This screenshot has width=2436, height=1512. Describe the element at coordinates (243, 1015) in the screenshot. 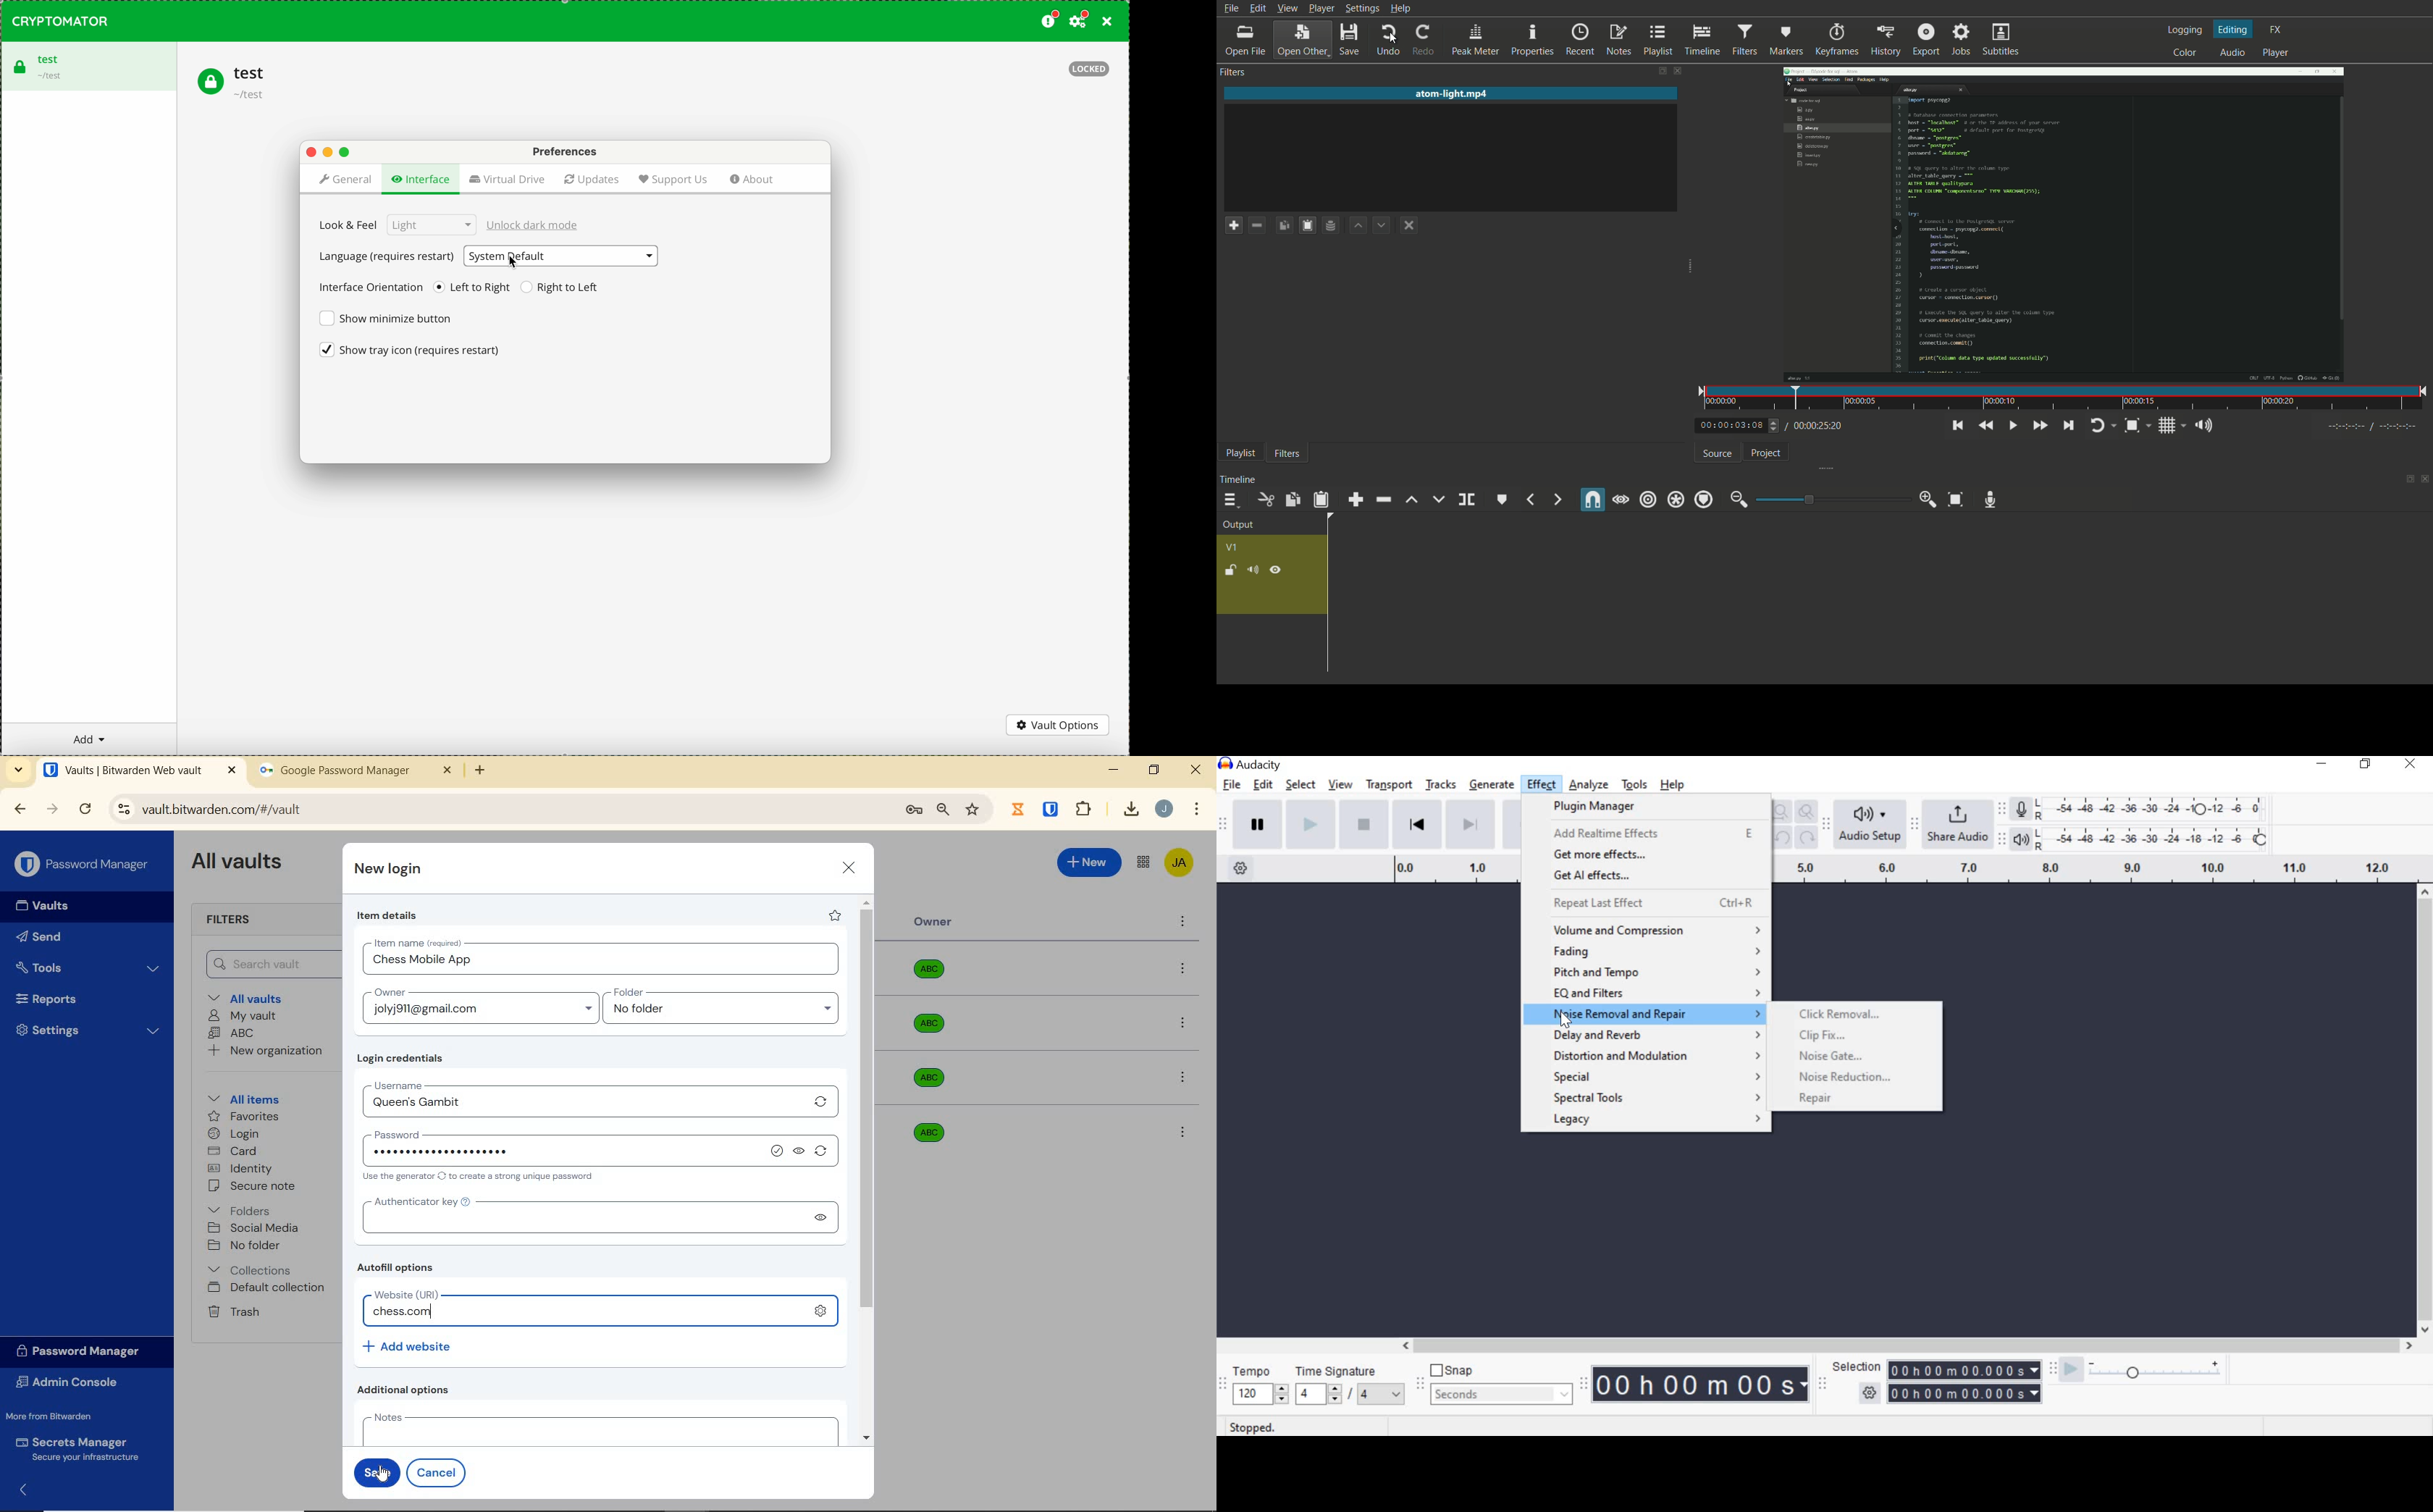

I see `My Vault` at that location.